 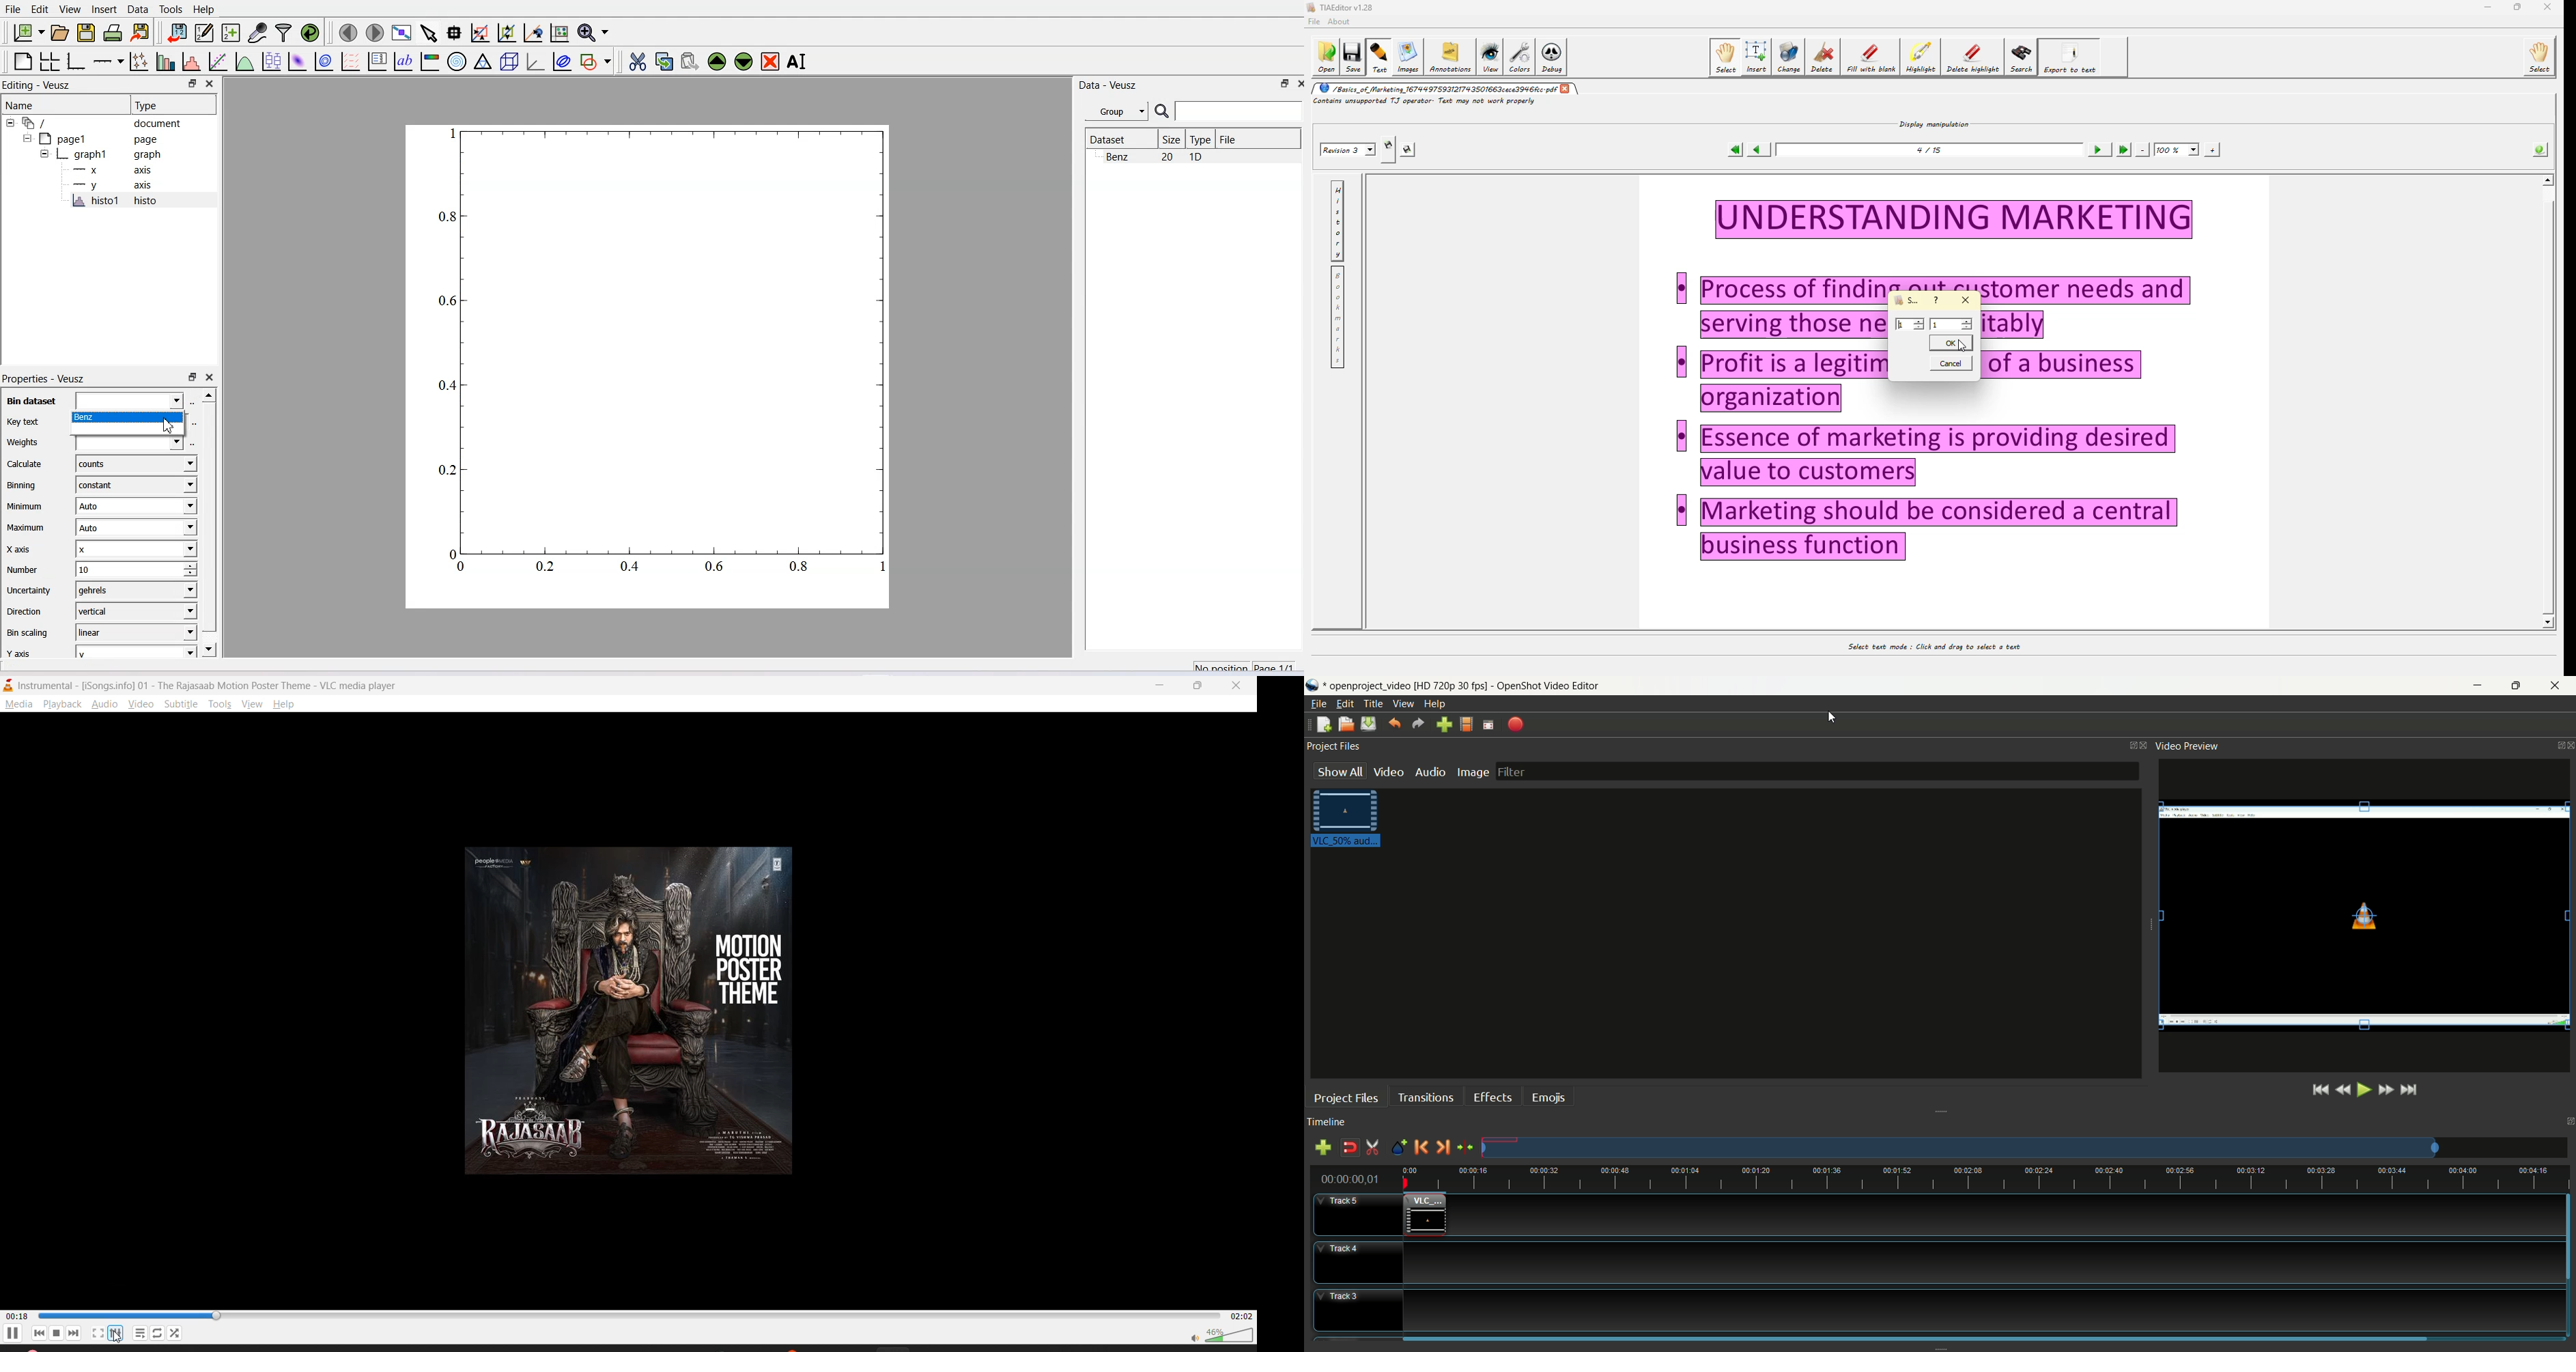 I want to click on No Position Page 1/1, so click(x=1243, y=665).